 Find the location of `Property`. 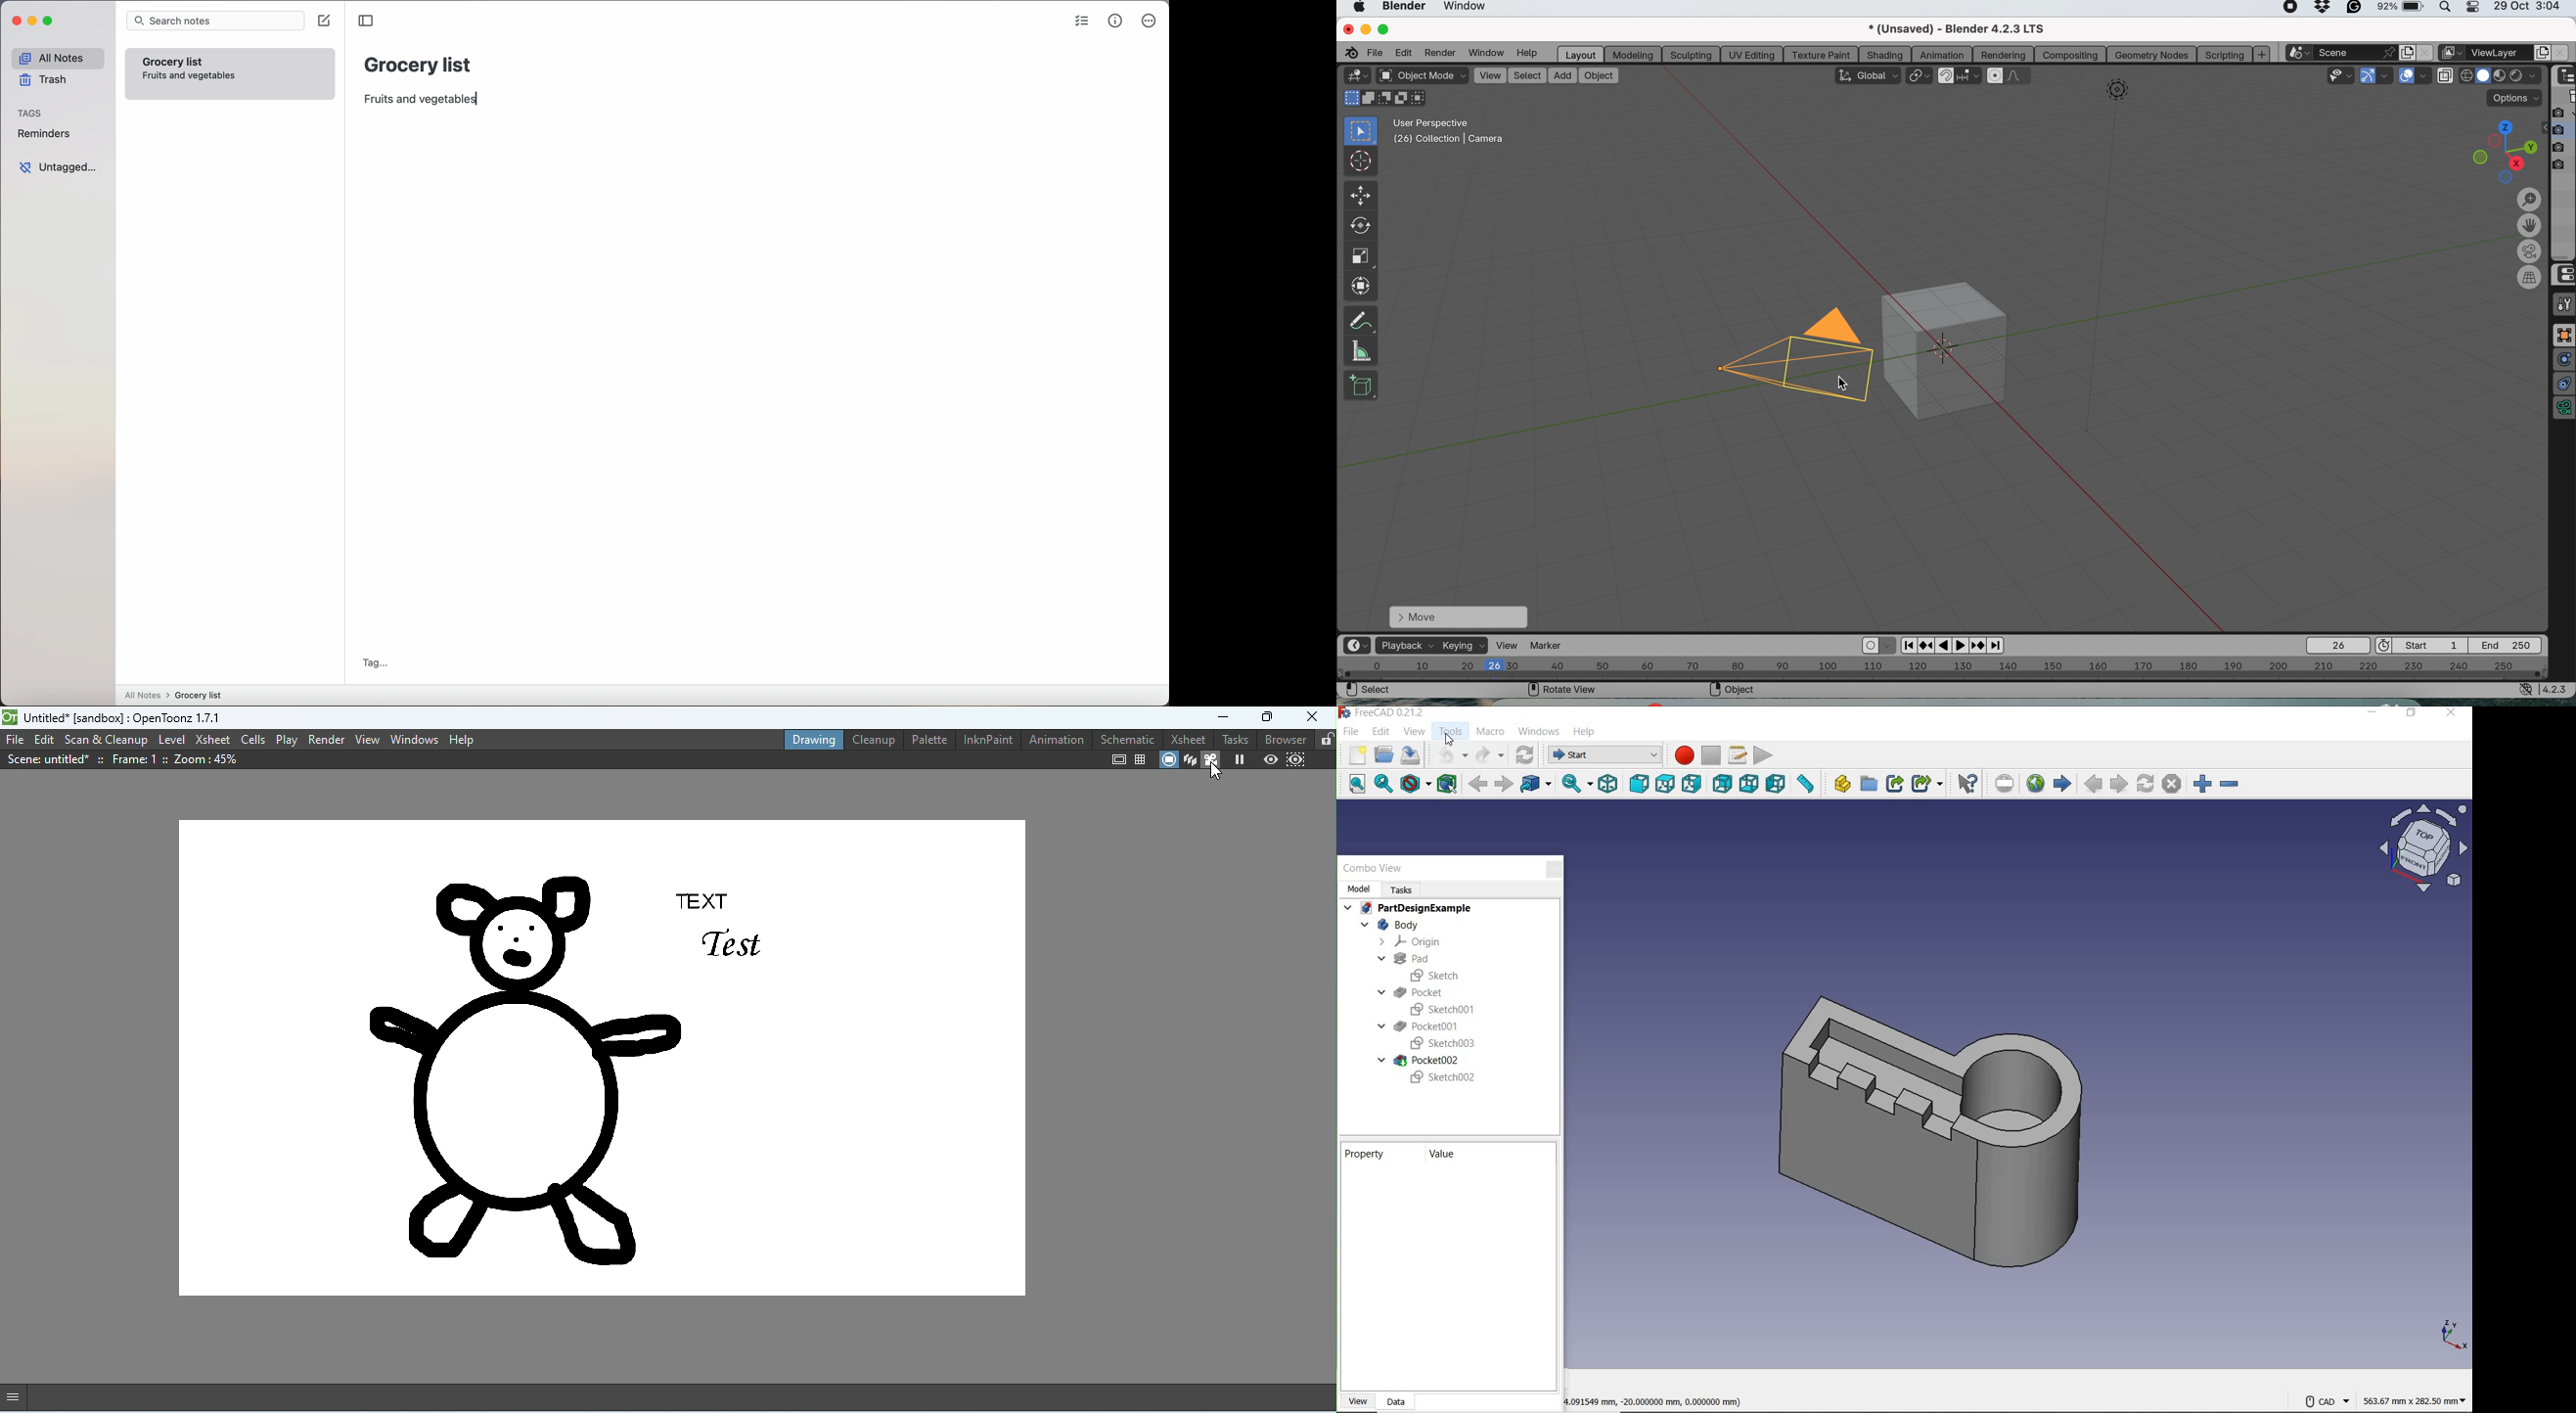

Property is located at coordinates (1369, 1153).